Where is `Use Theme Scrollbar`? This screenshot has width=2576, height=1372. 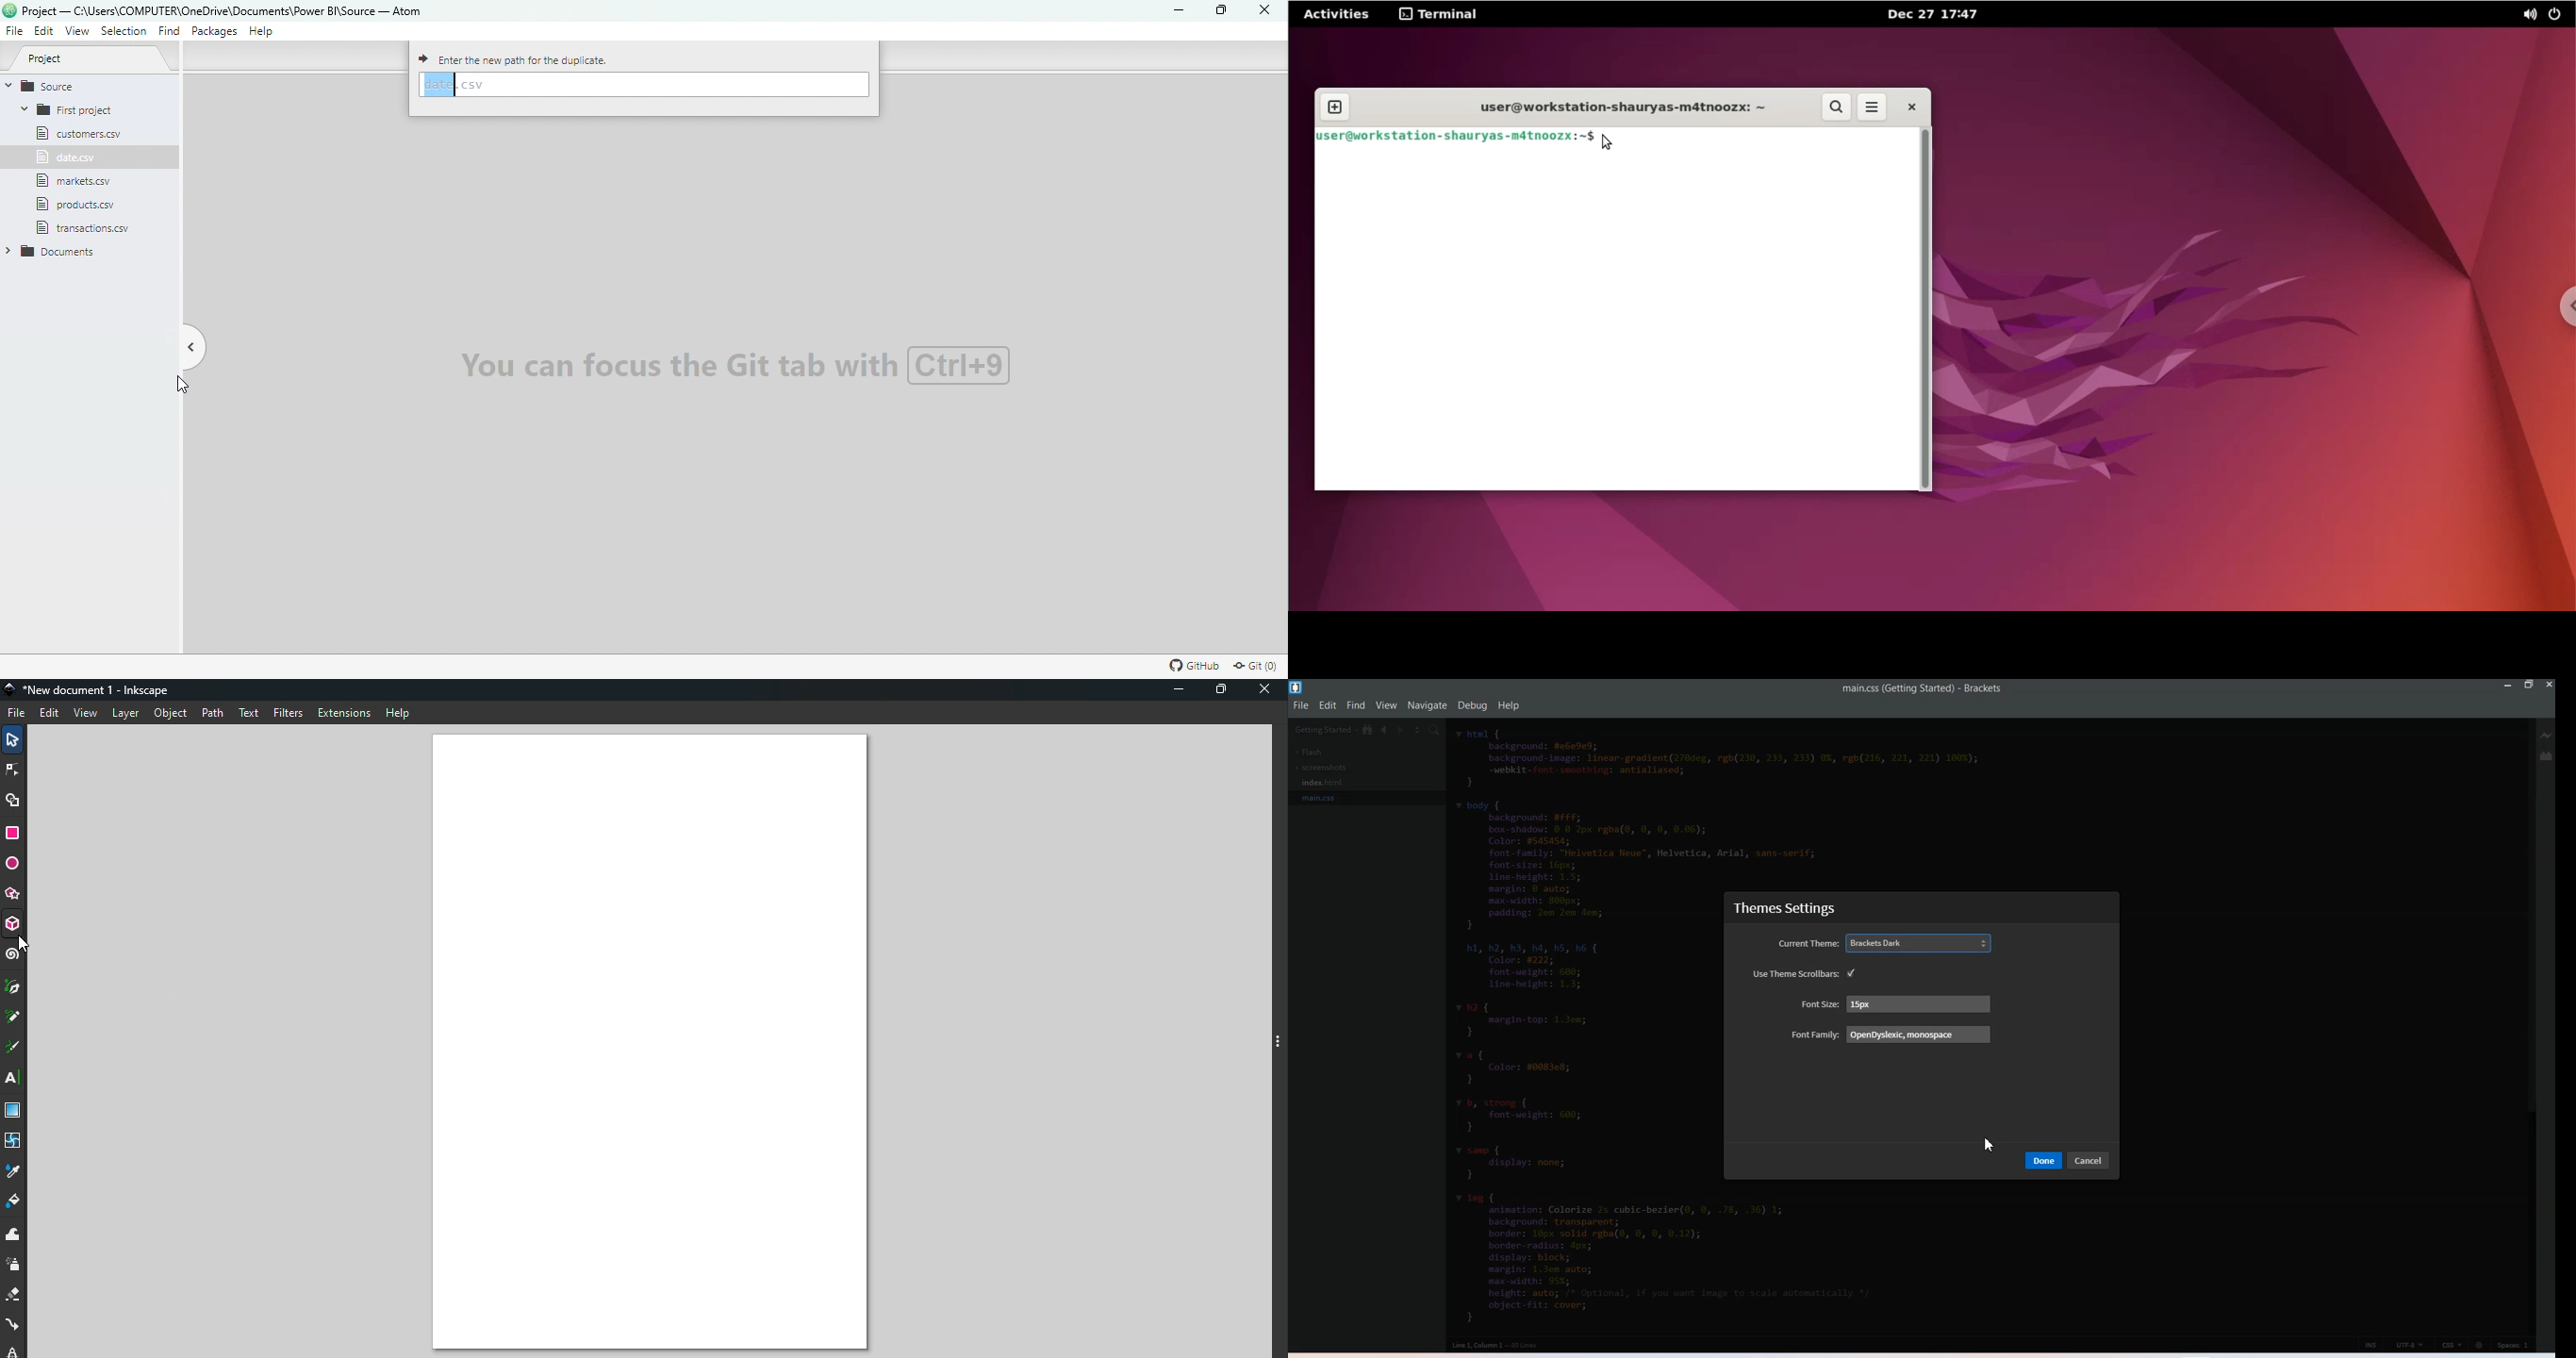 Use Theme Scrollbar is located at coordinates (1796, 974).